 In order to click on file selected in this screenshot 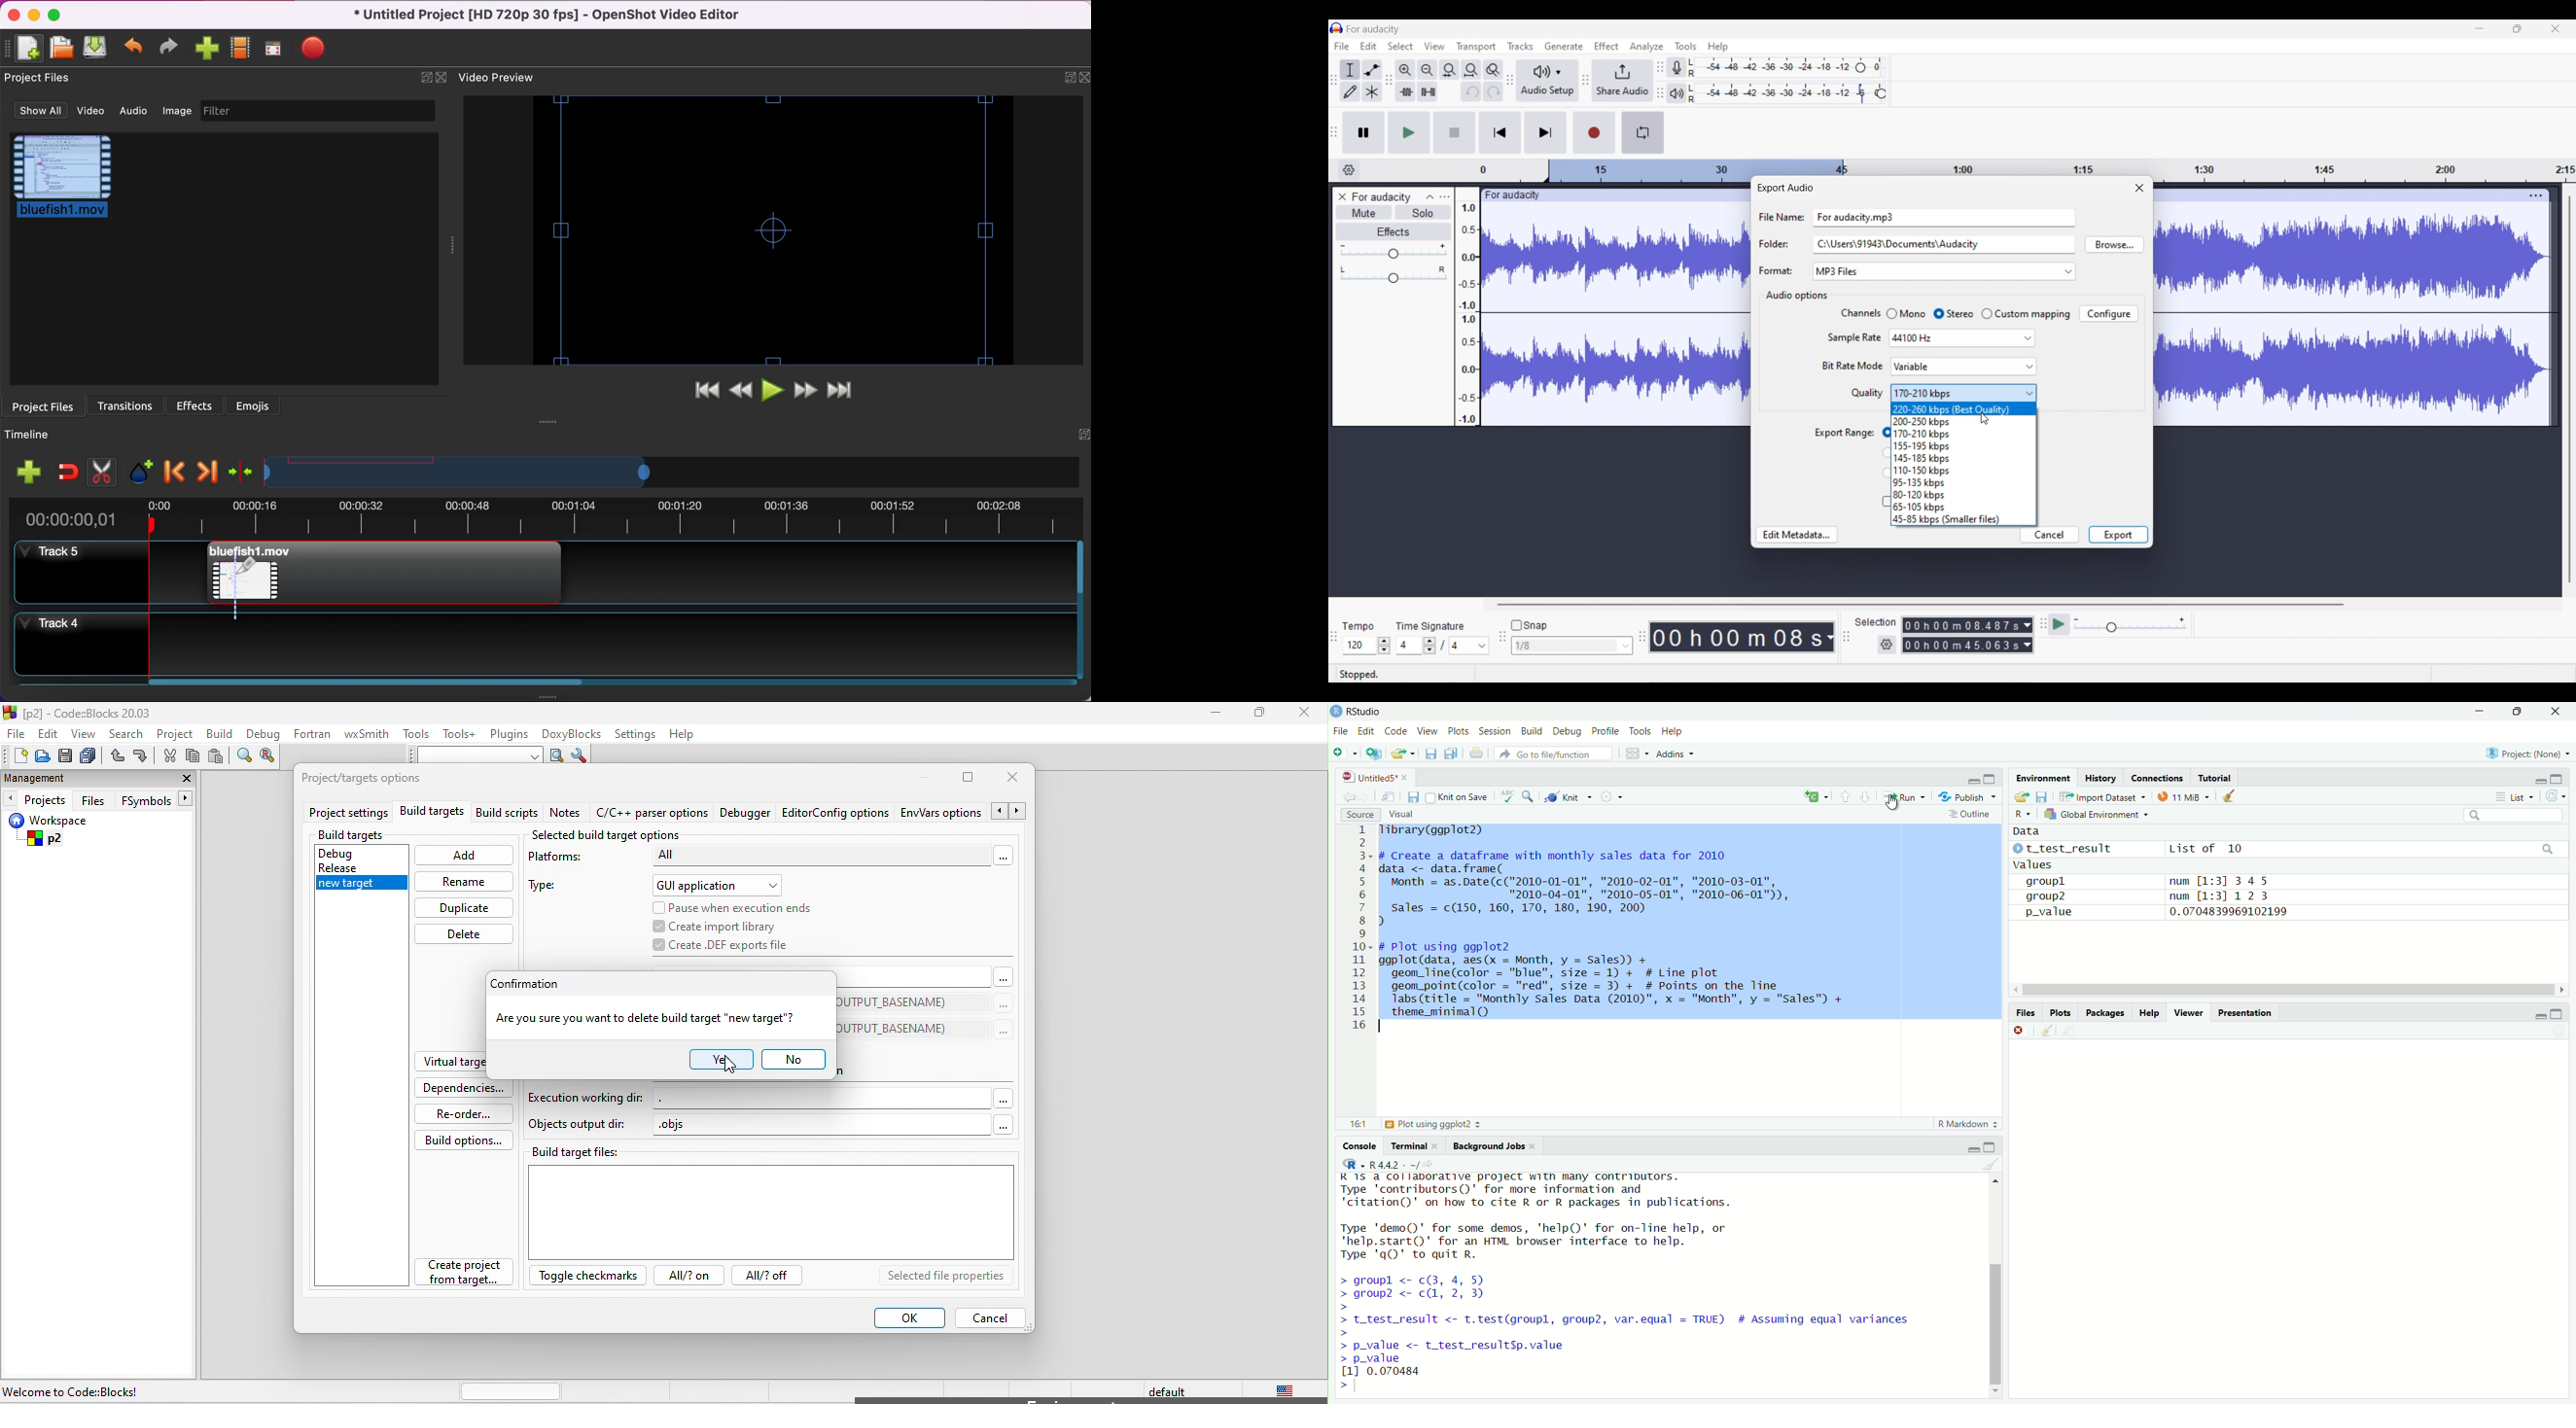, I will do `click(68, 181)`.